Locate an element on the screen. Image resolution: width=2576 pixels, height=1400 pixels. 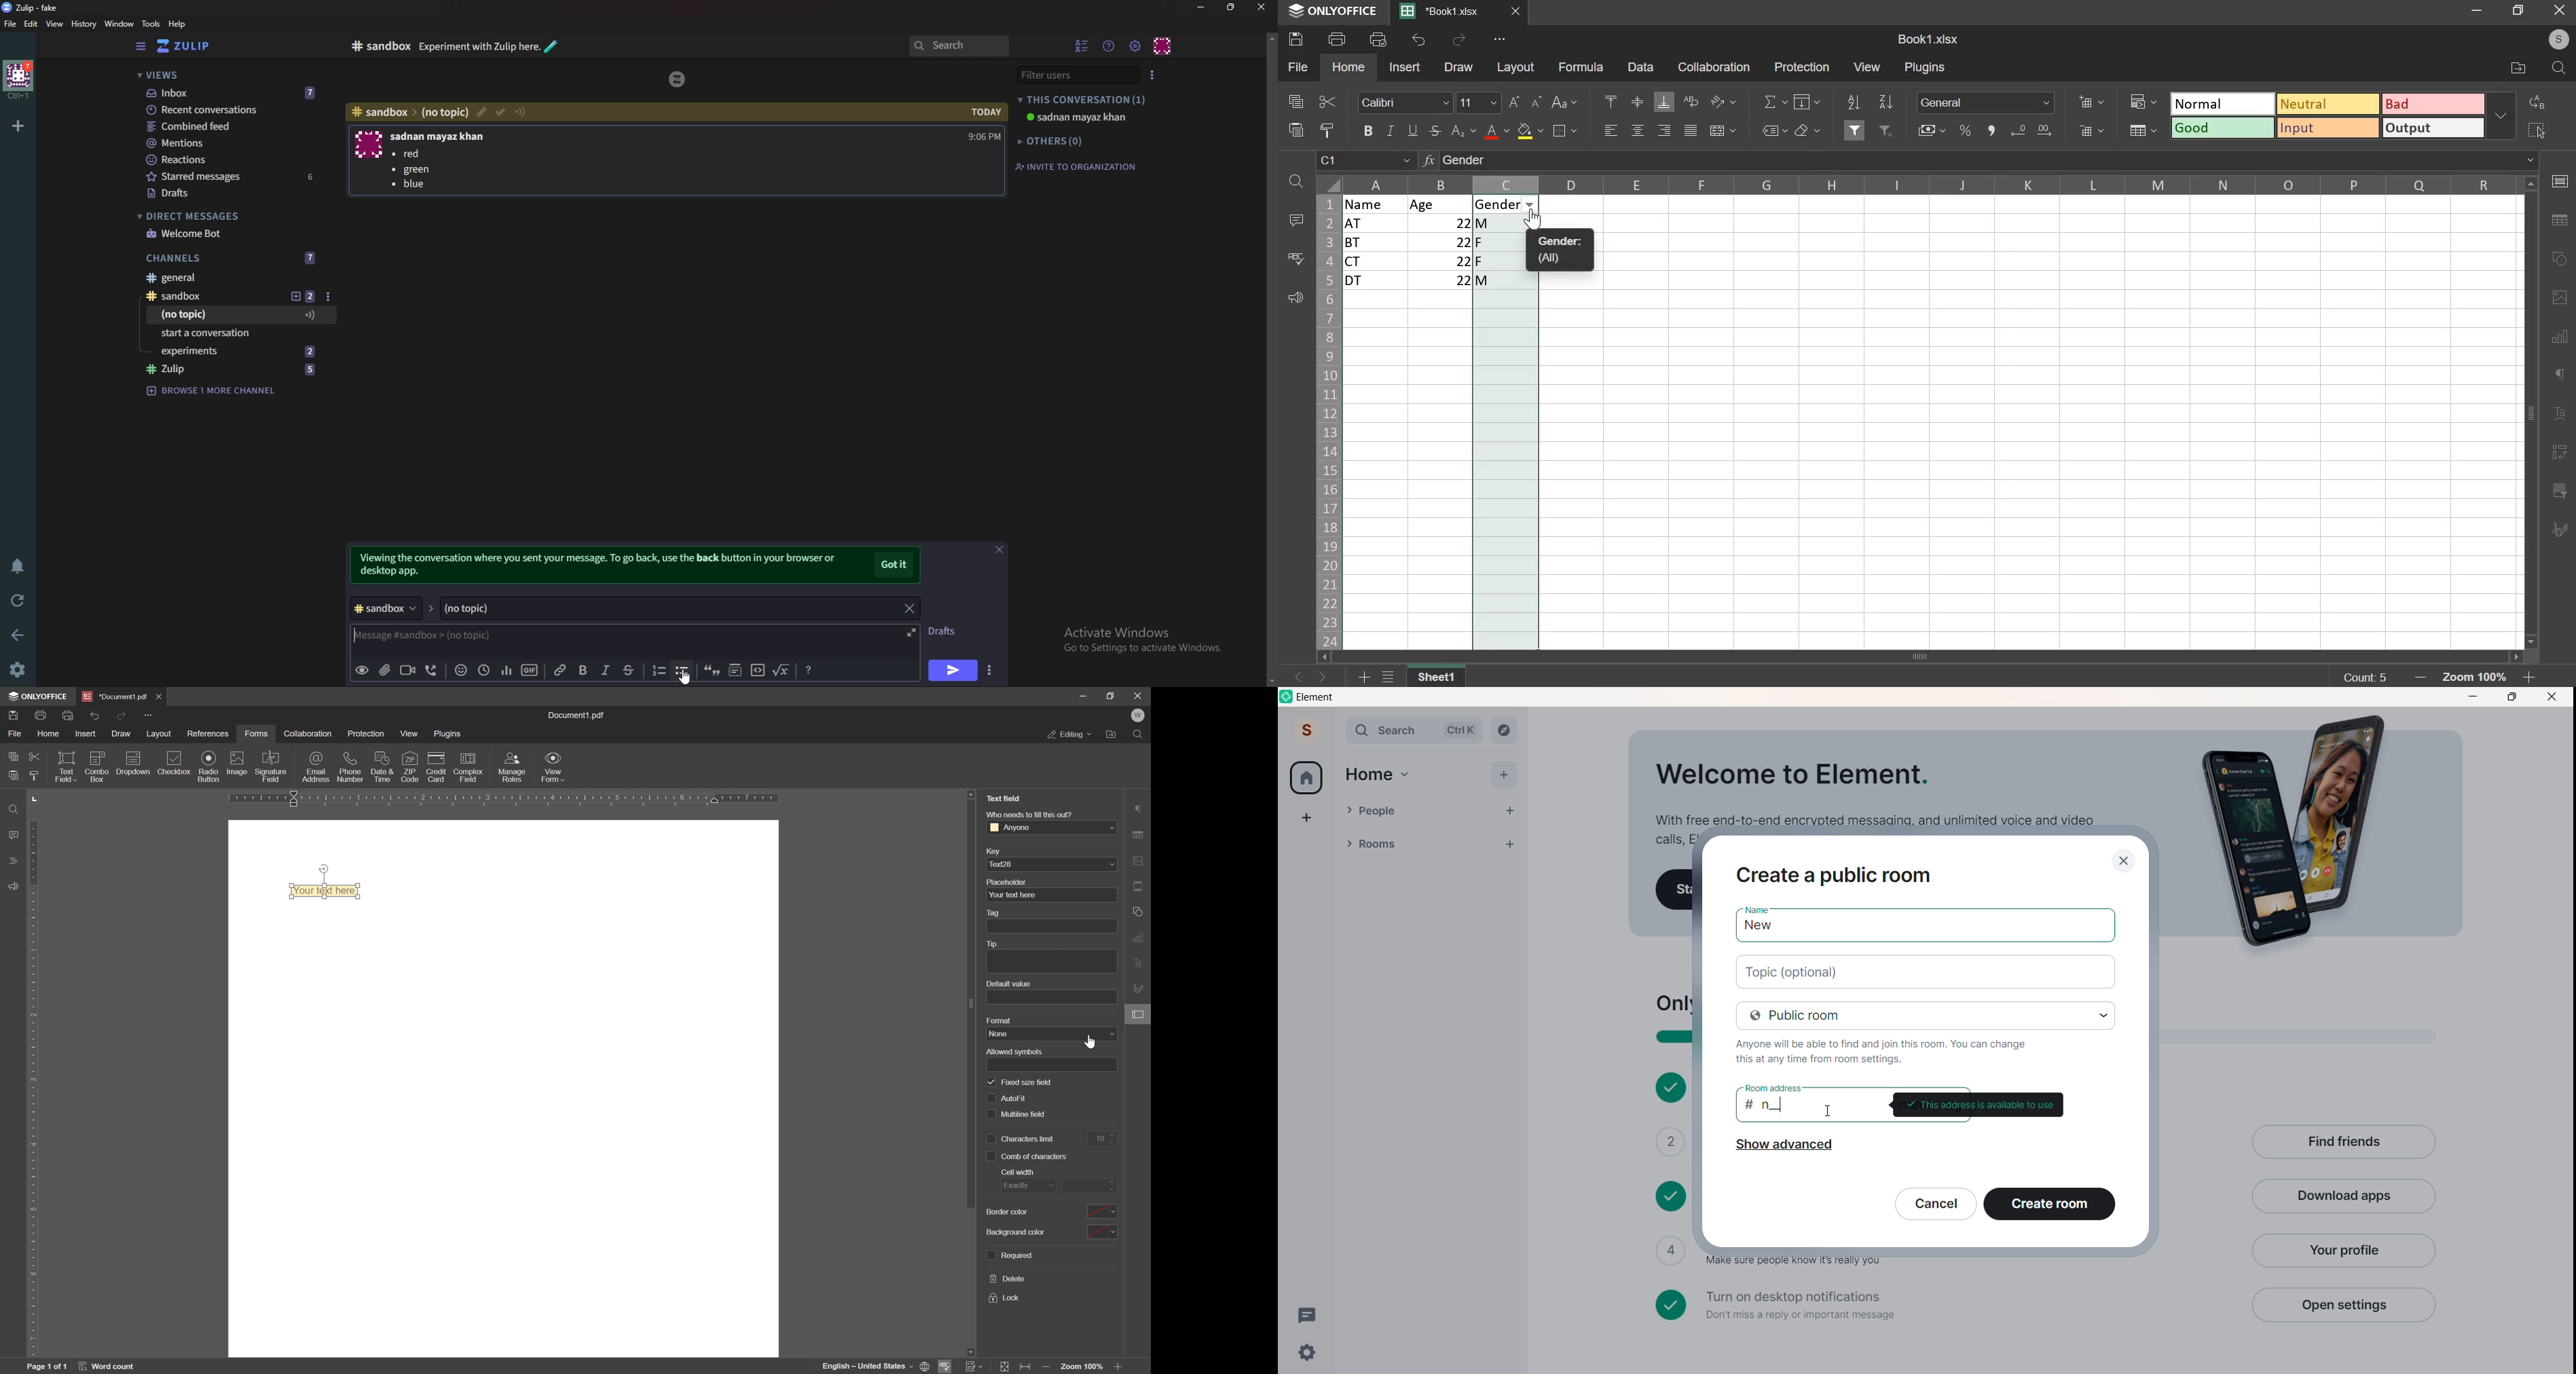
more is located at coordinates (1496, 41).